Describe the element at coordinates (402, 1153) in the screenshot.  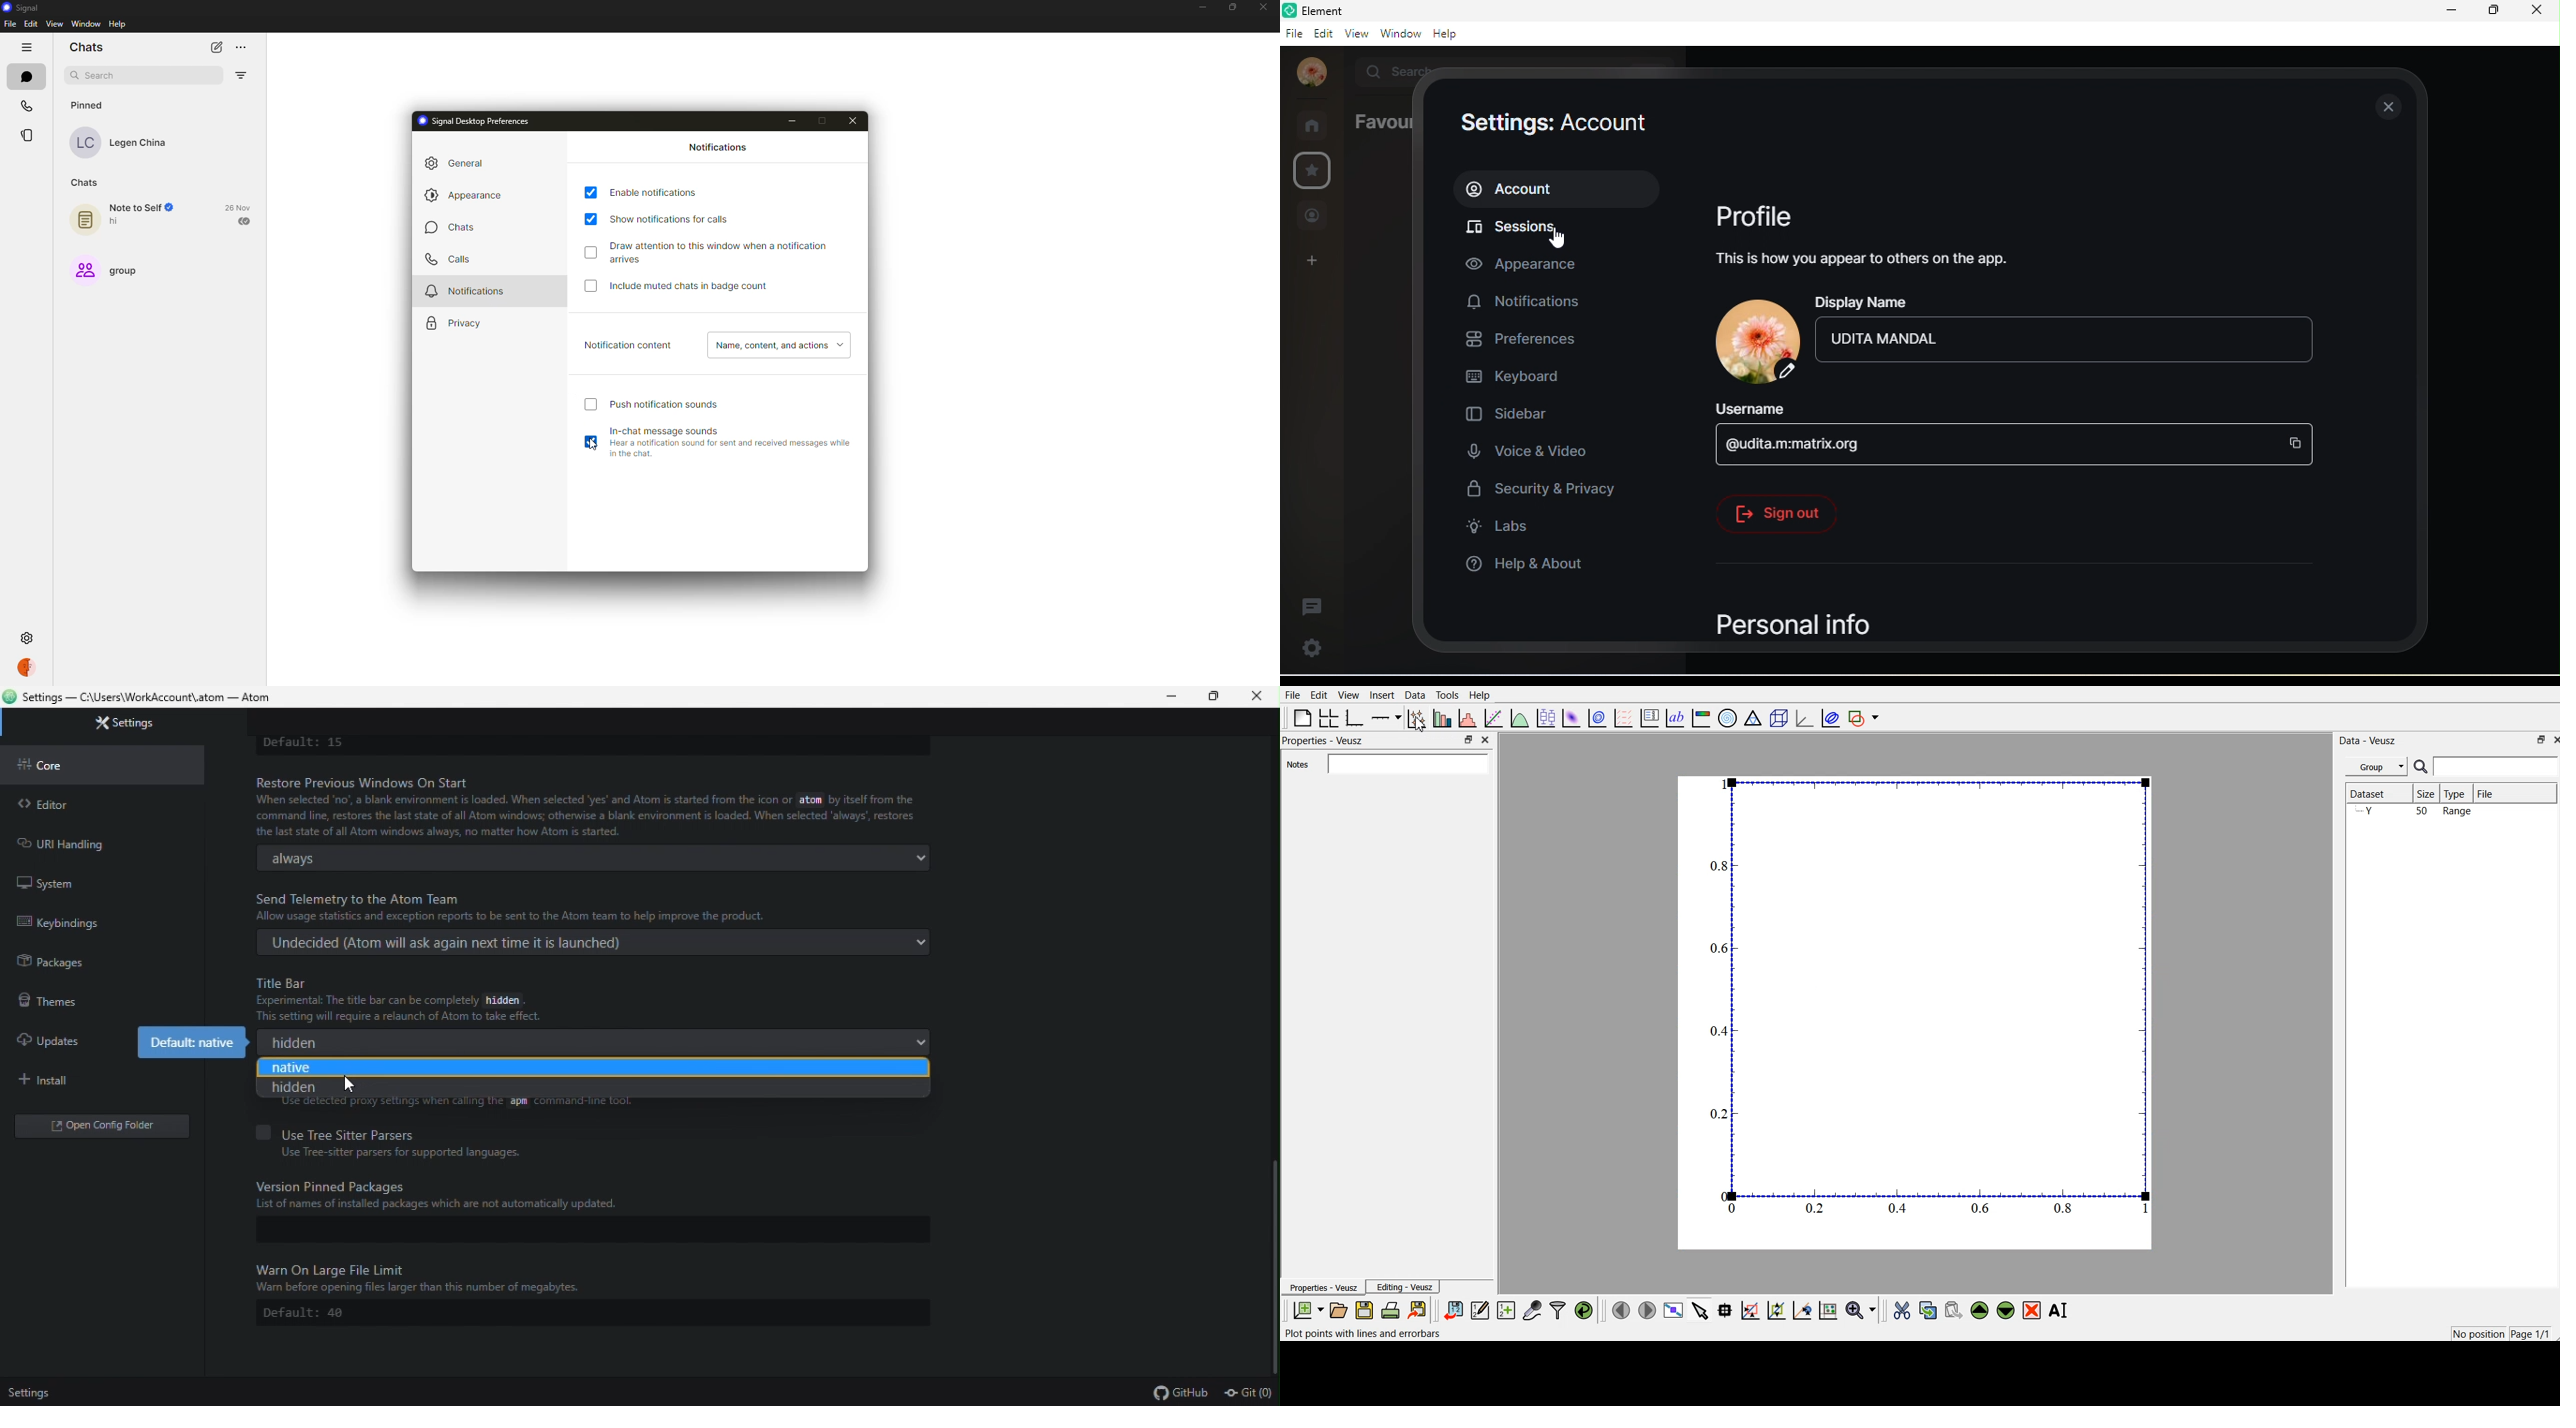
I see `Use Tree-sitter parsers for supported languages.` at that location.